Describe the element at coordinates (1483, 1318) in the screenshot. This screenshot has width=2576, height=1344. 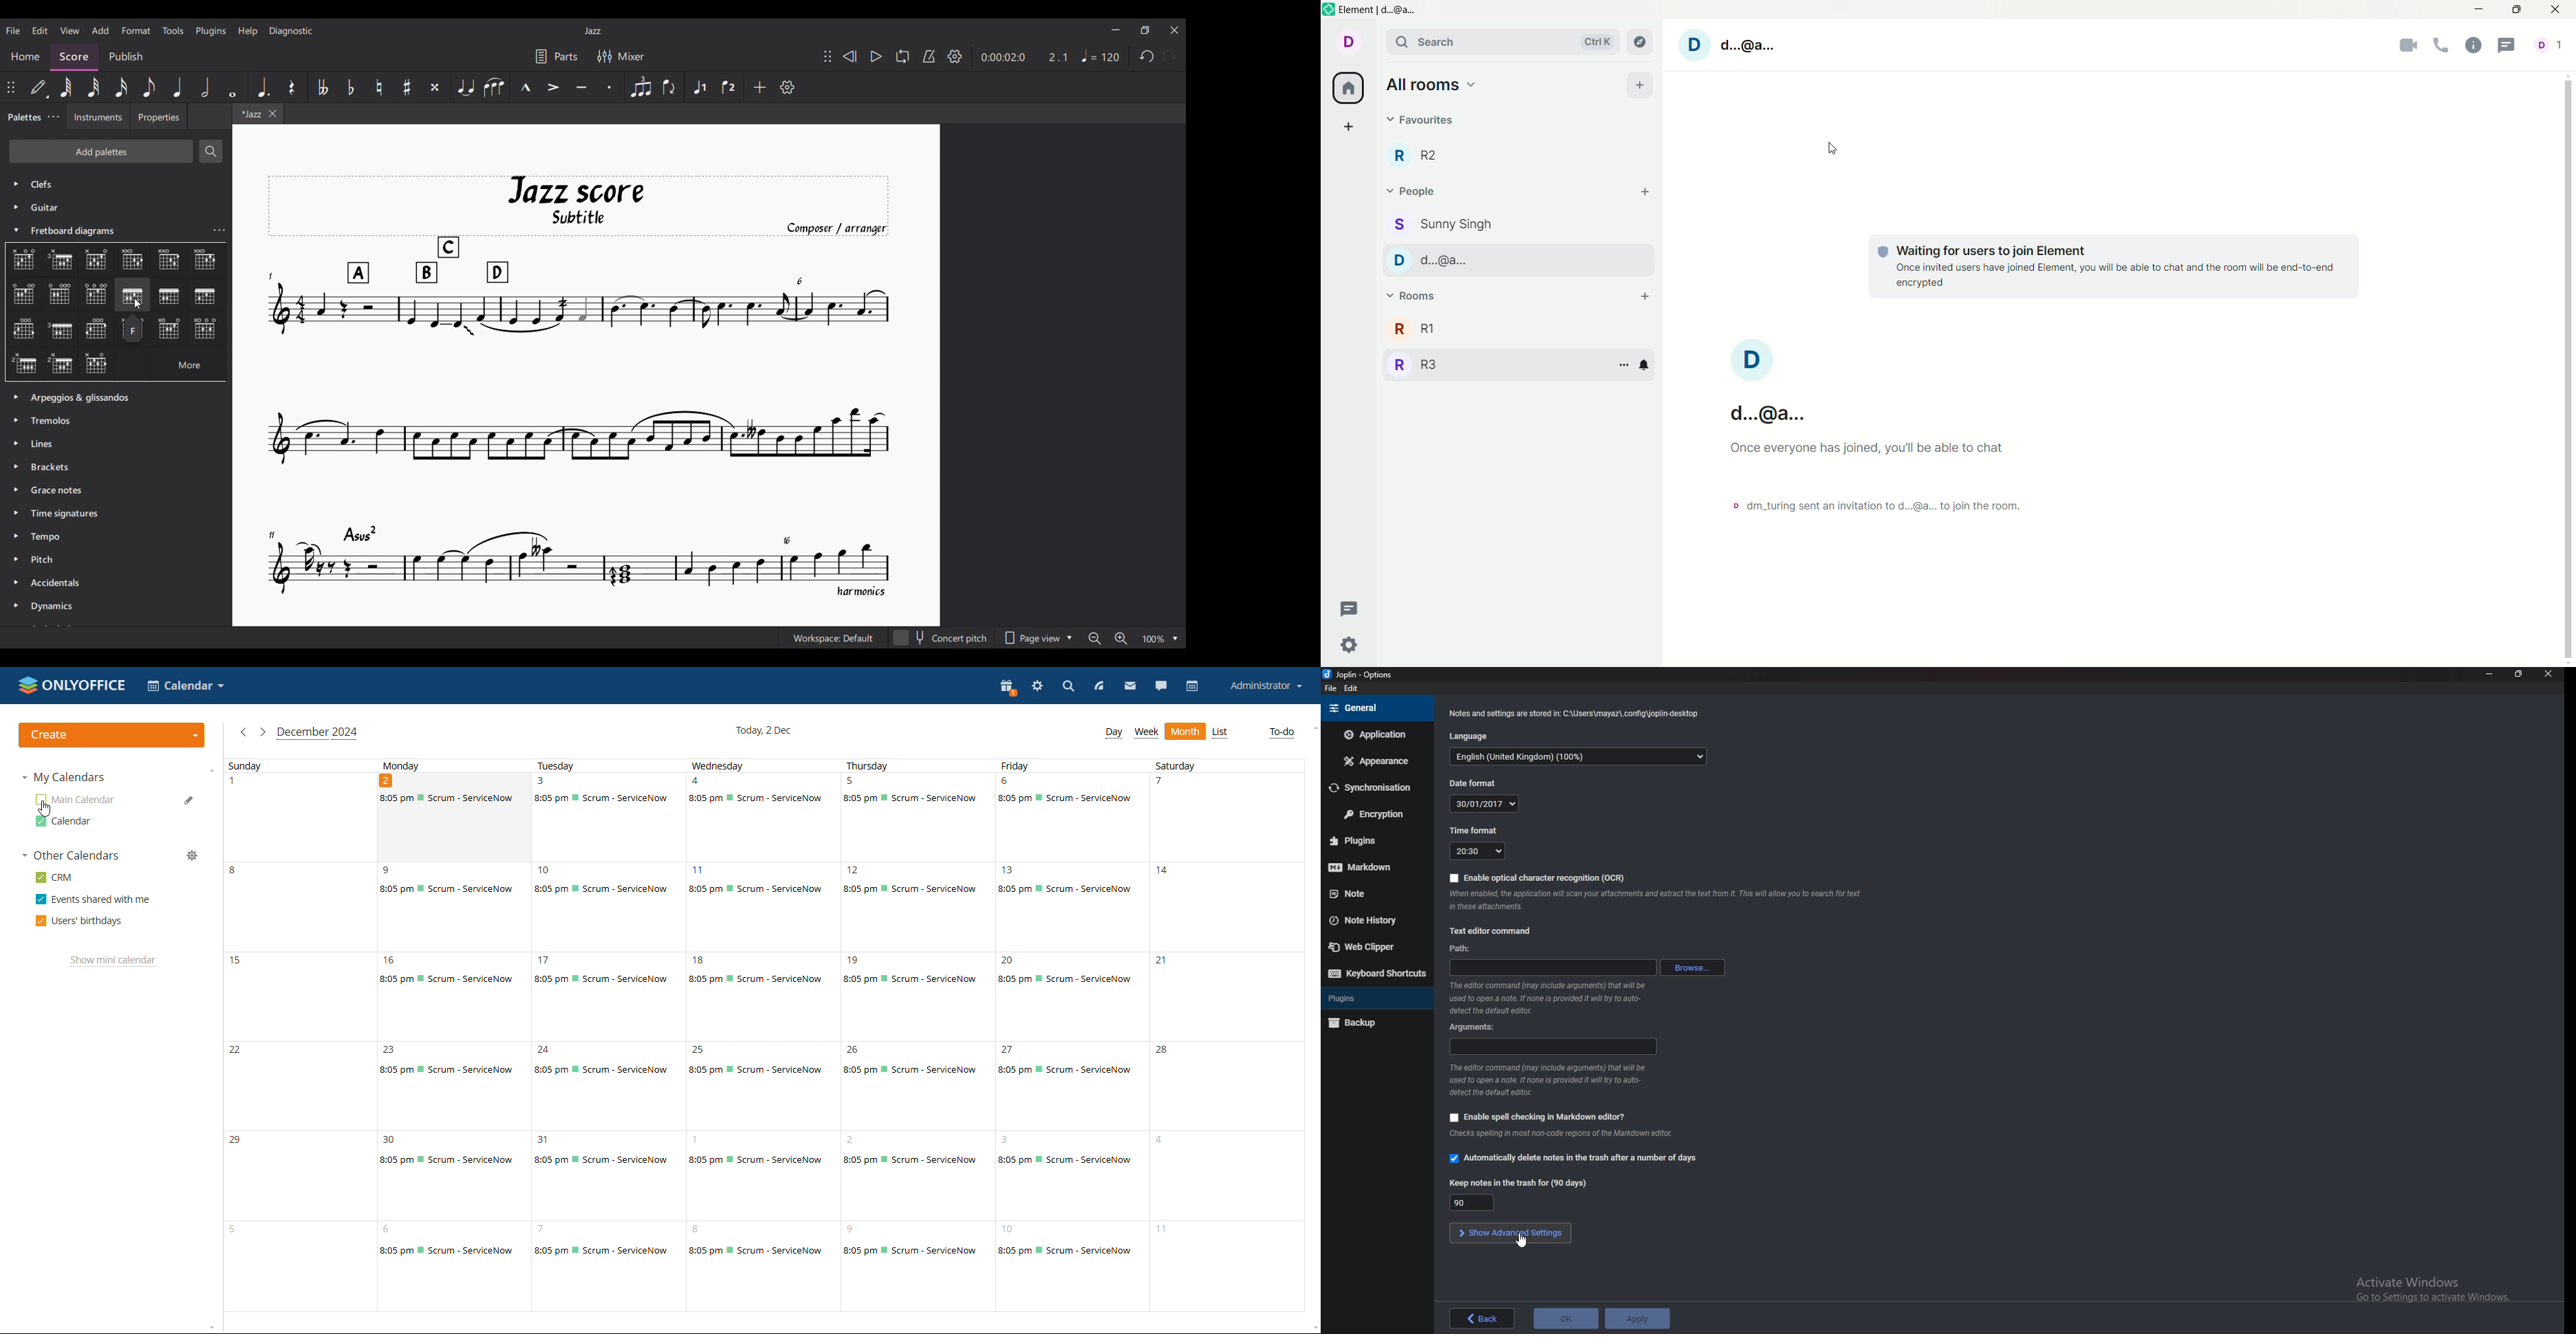
I see `Back` at that location.